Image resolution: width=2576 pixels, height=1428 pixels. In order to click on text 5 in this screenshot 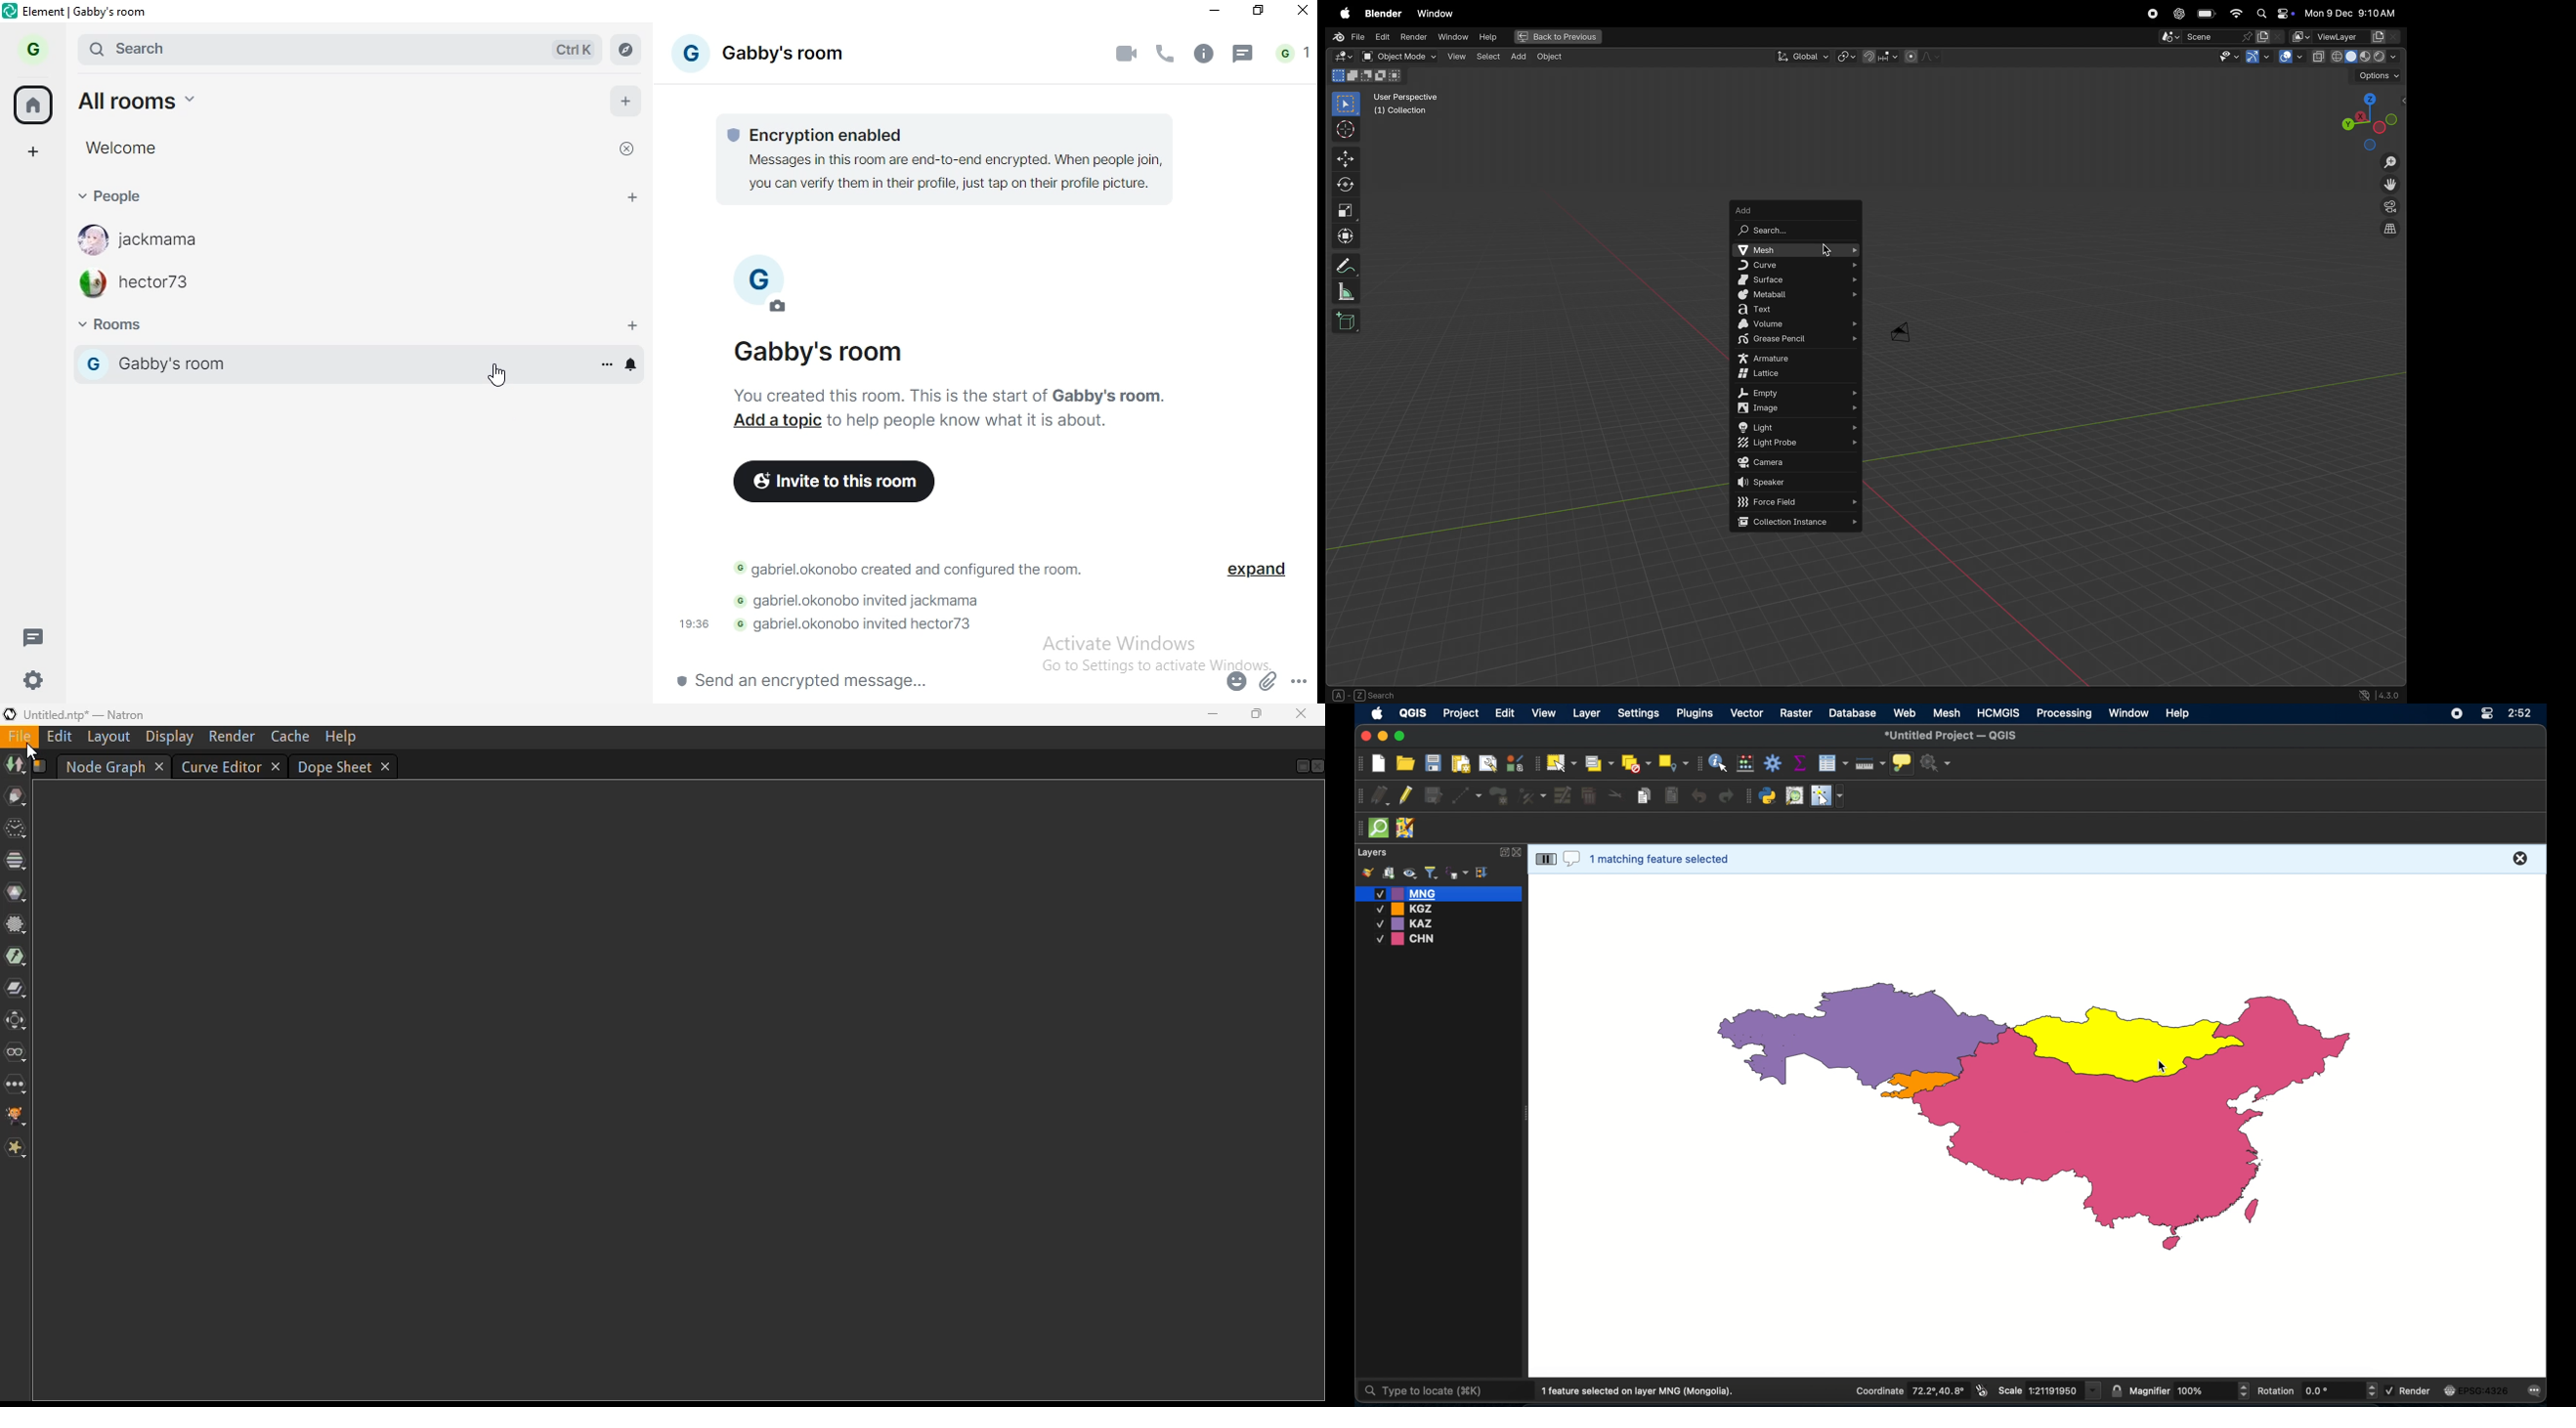, I will do `click(859, 626)`.